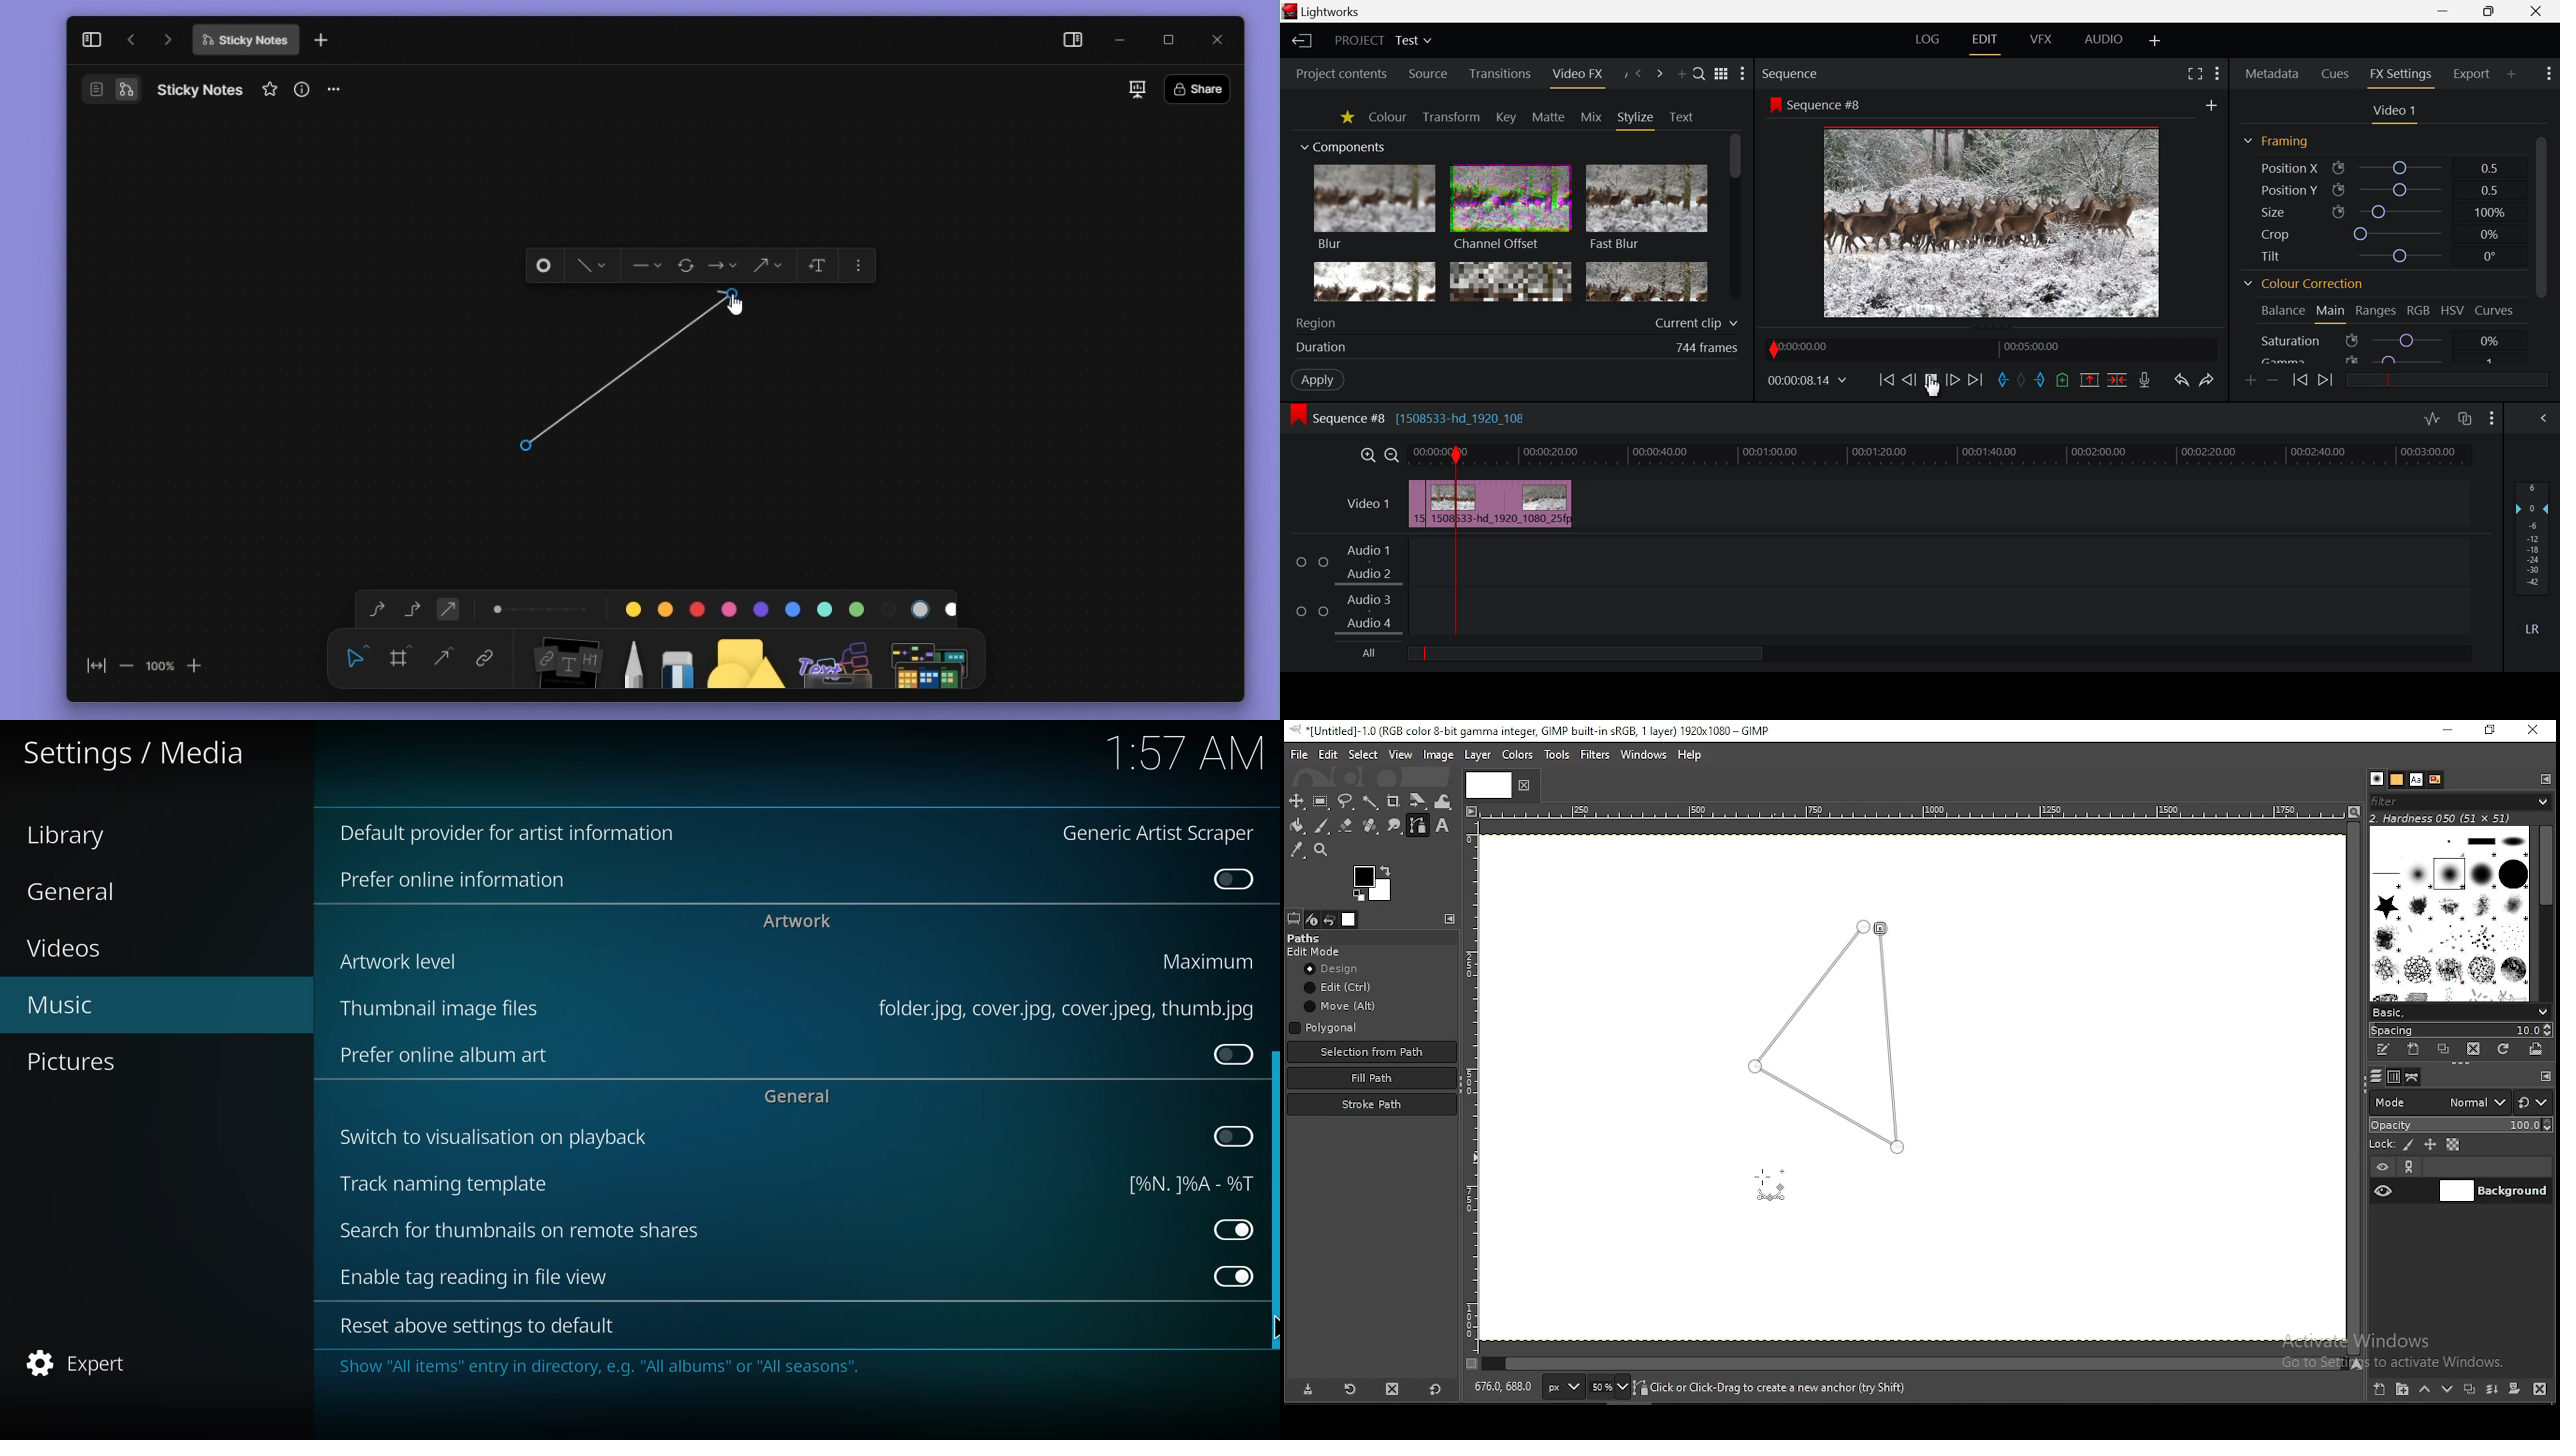  What do you see at coordinates (1983, 42) in the screenshot?
I see `EDIT Layout` at bounding box center [1983, 42].